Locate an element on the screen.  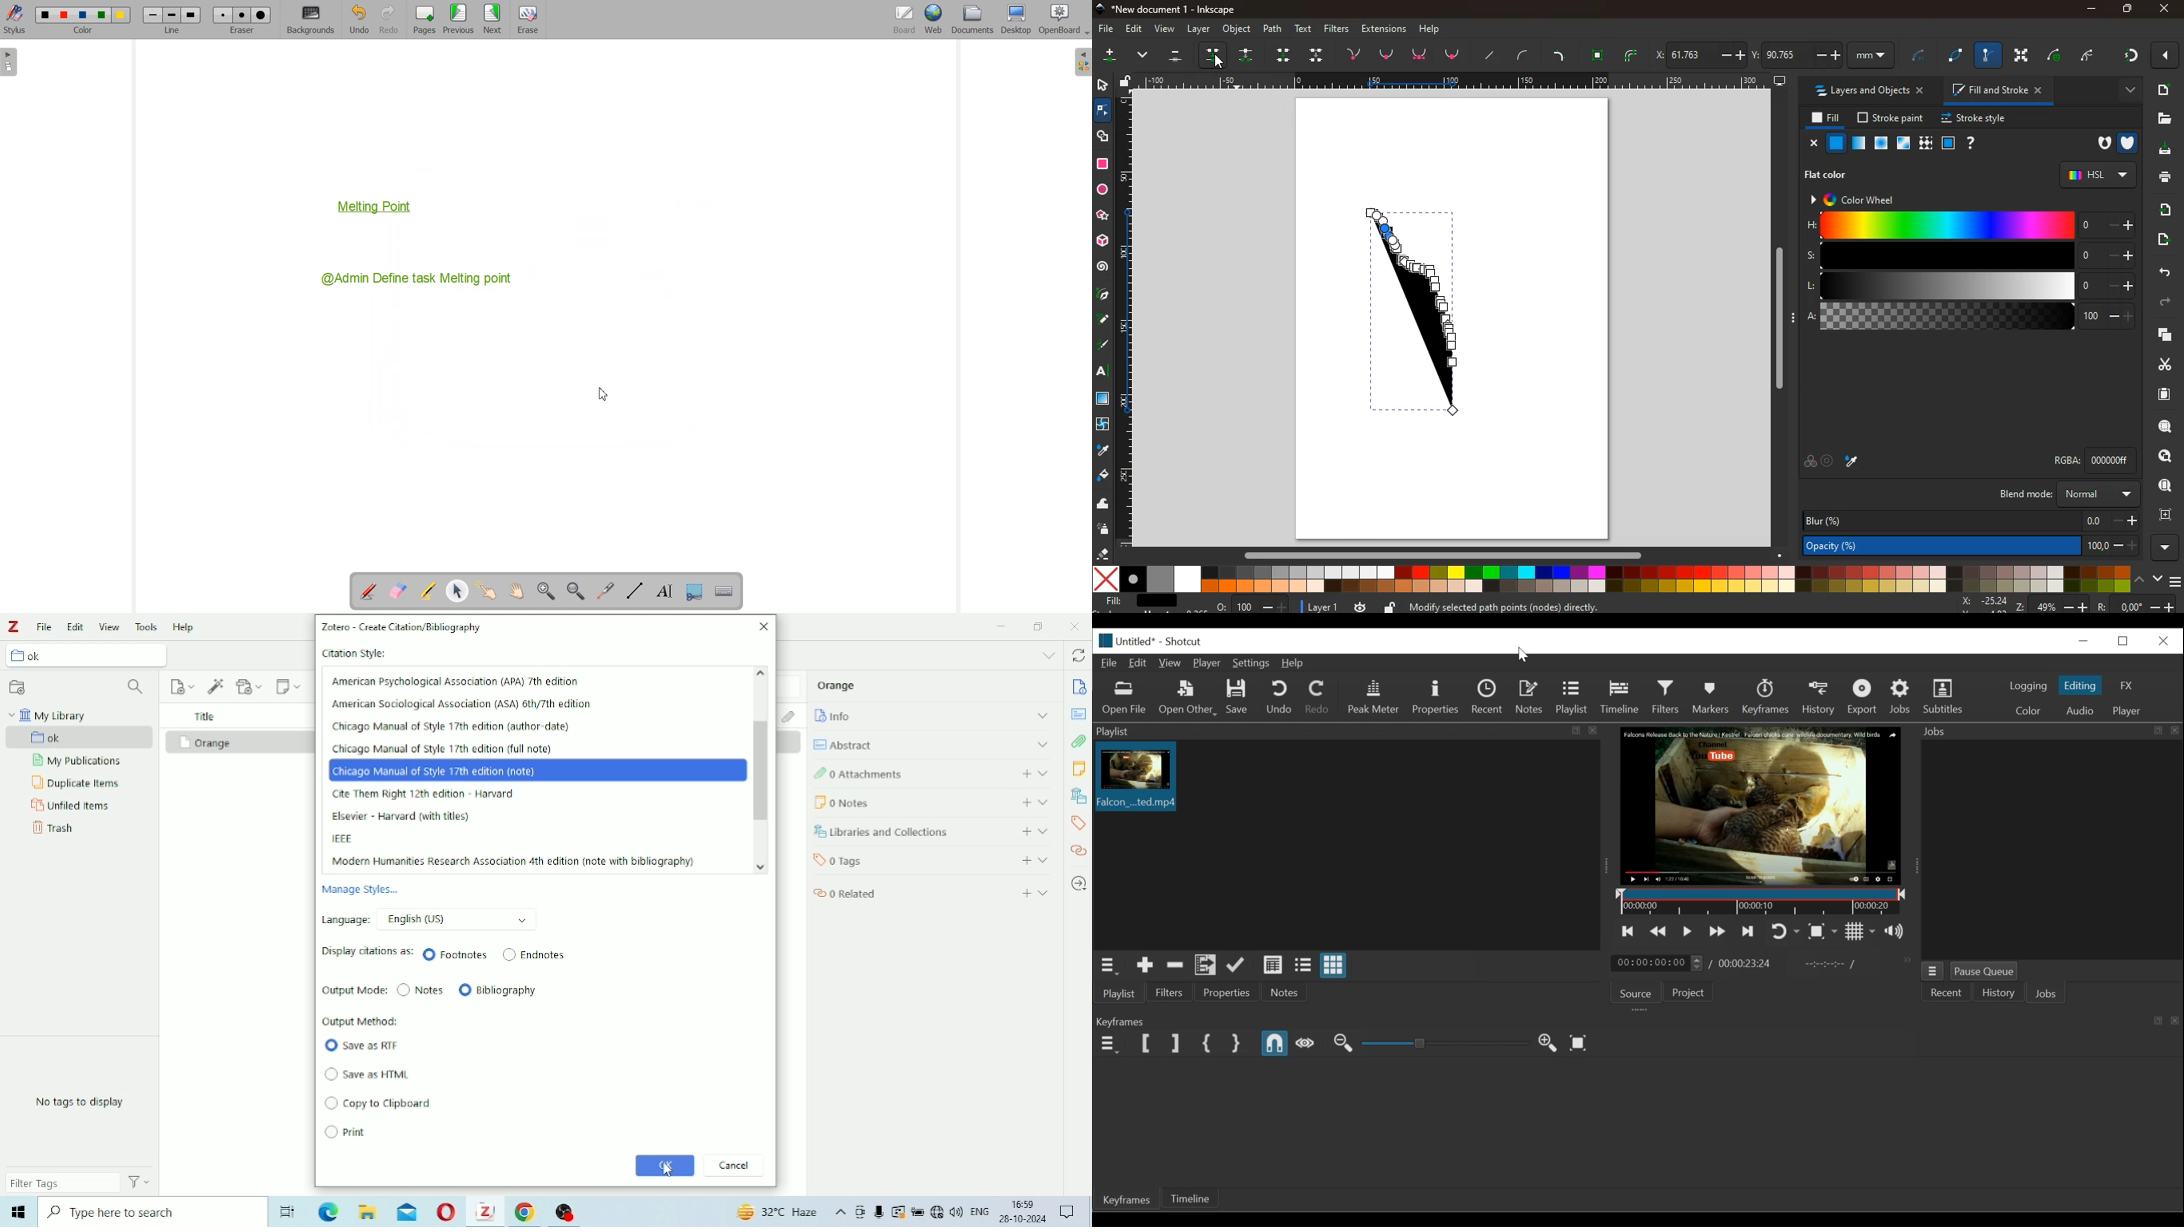
Language is located at coordinates (433, 920).